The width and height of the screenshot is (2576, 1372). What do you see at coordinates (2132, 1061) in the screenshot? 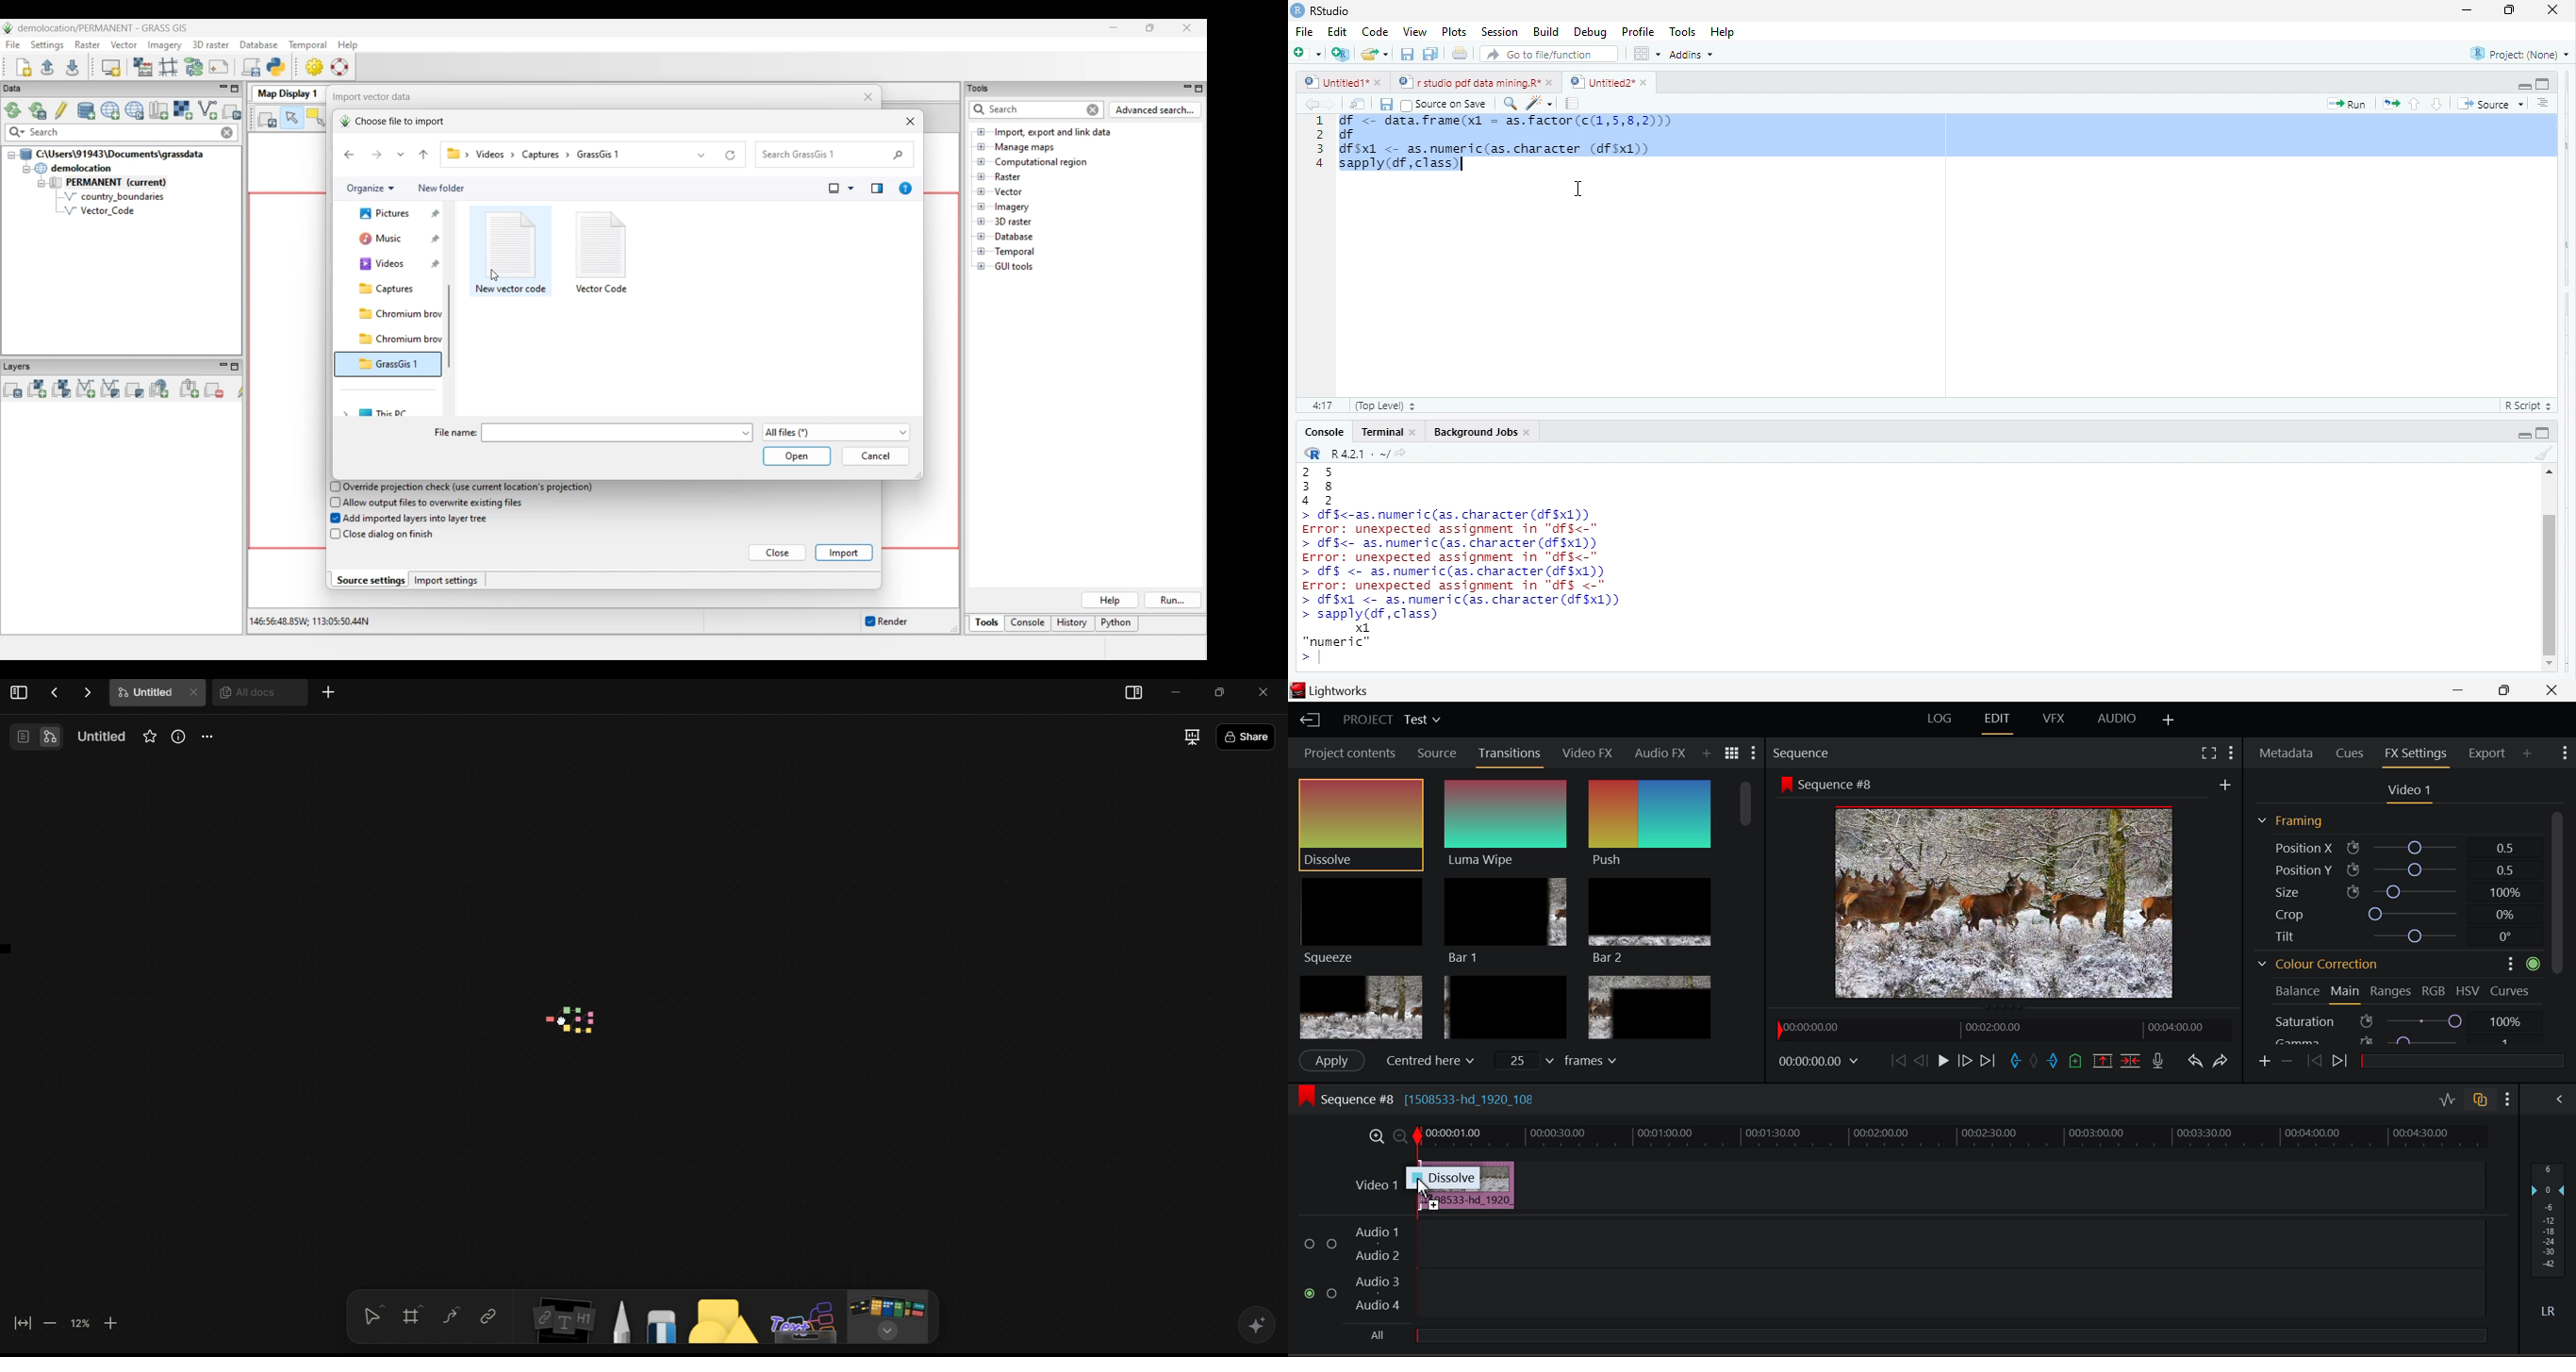
I see `Delete/Cut` at bounding box center [2132, 1061].